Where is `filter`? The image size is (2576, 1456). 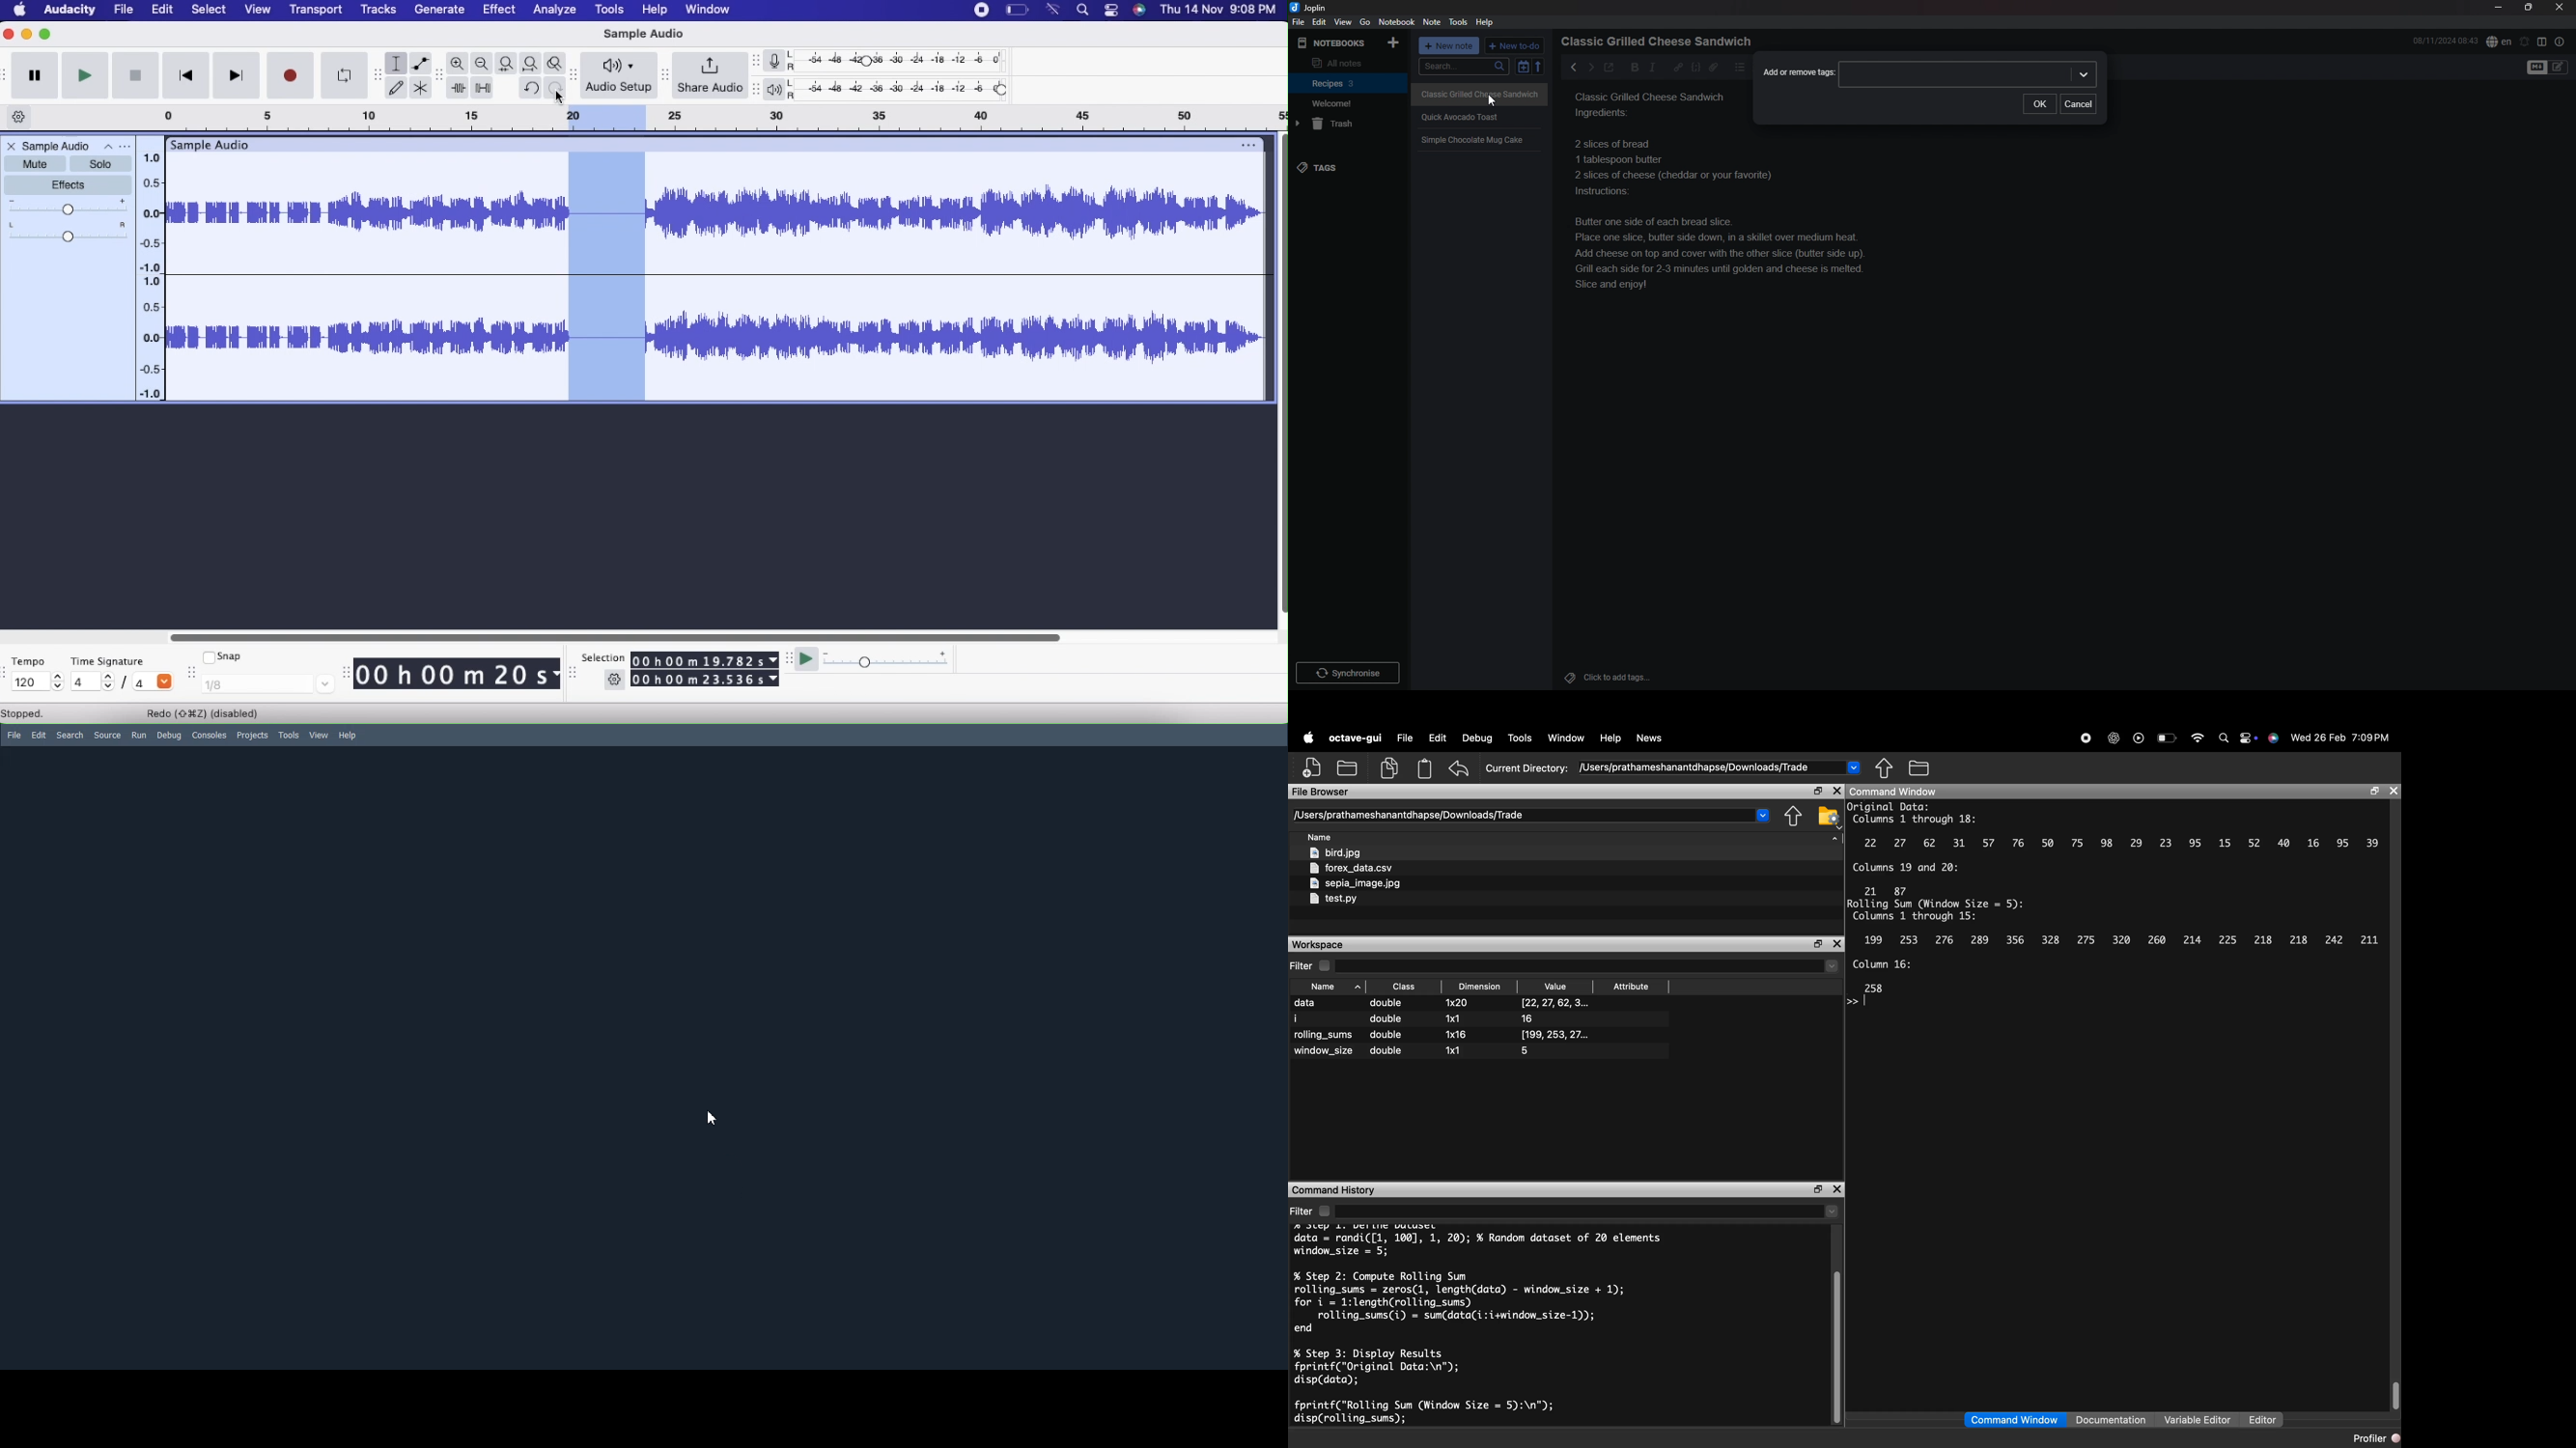 filter is located at coordinates (1313, 1211).